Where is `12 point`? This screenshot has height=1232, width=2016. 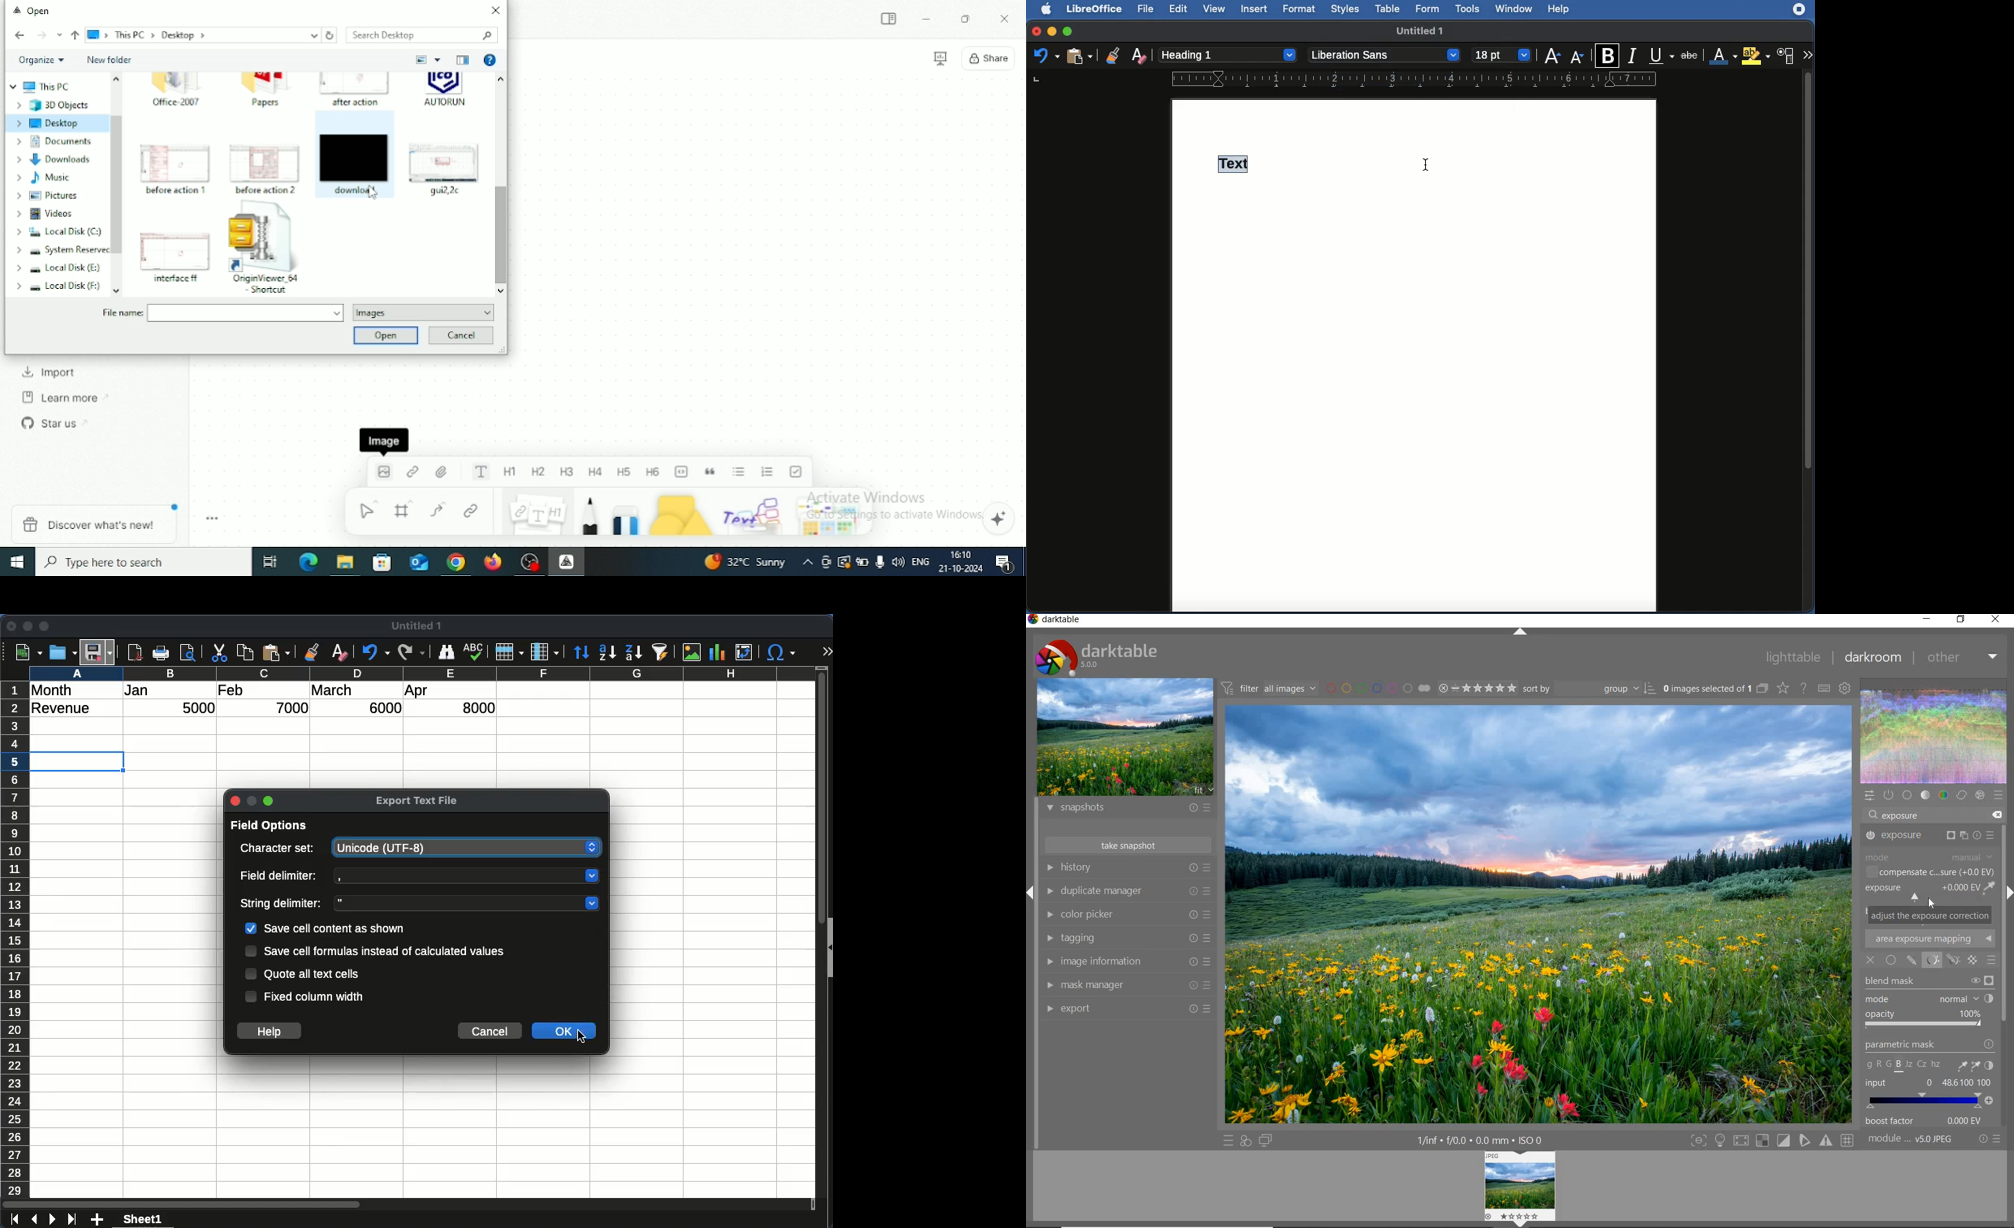
12 point is located at coordinates (1505, 55).